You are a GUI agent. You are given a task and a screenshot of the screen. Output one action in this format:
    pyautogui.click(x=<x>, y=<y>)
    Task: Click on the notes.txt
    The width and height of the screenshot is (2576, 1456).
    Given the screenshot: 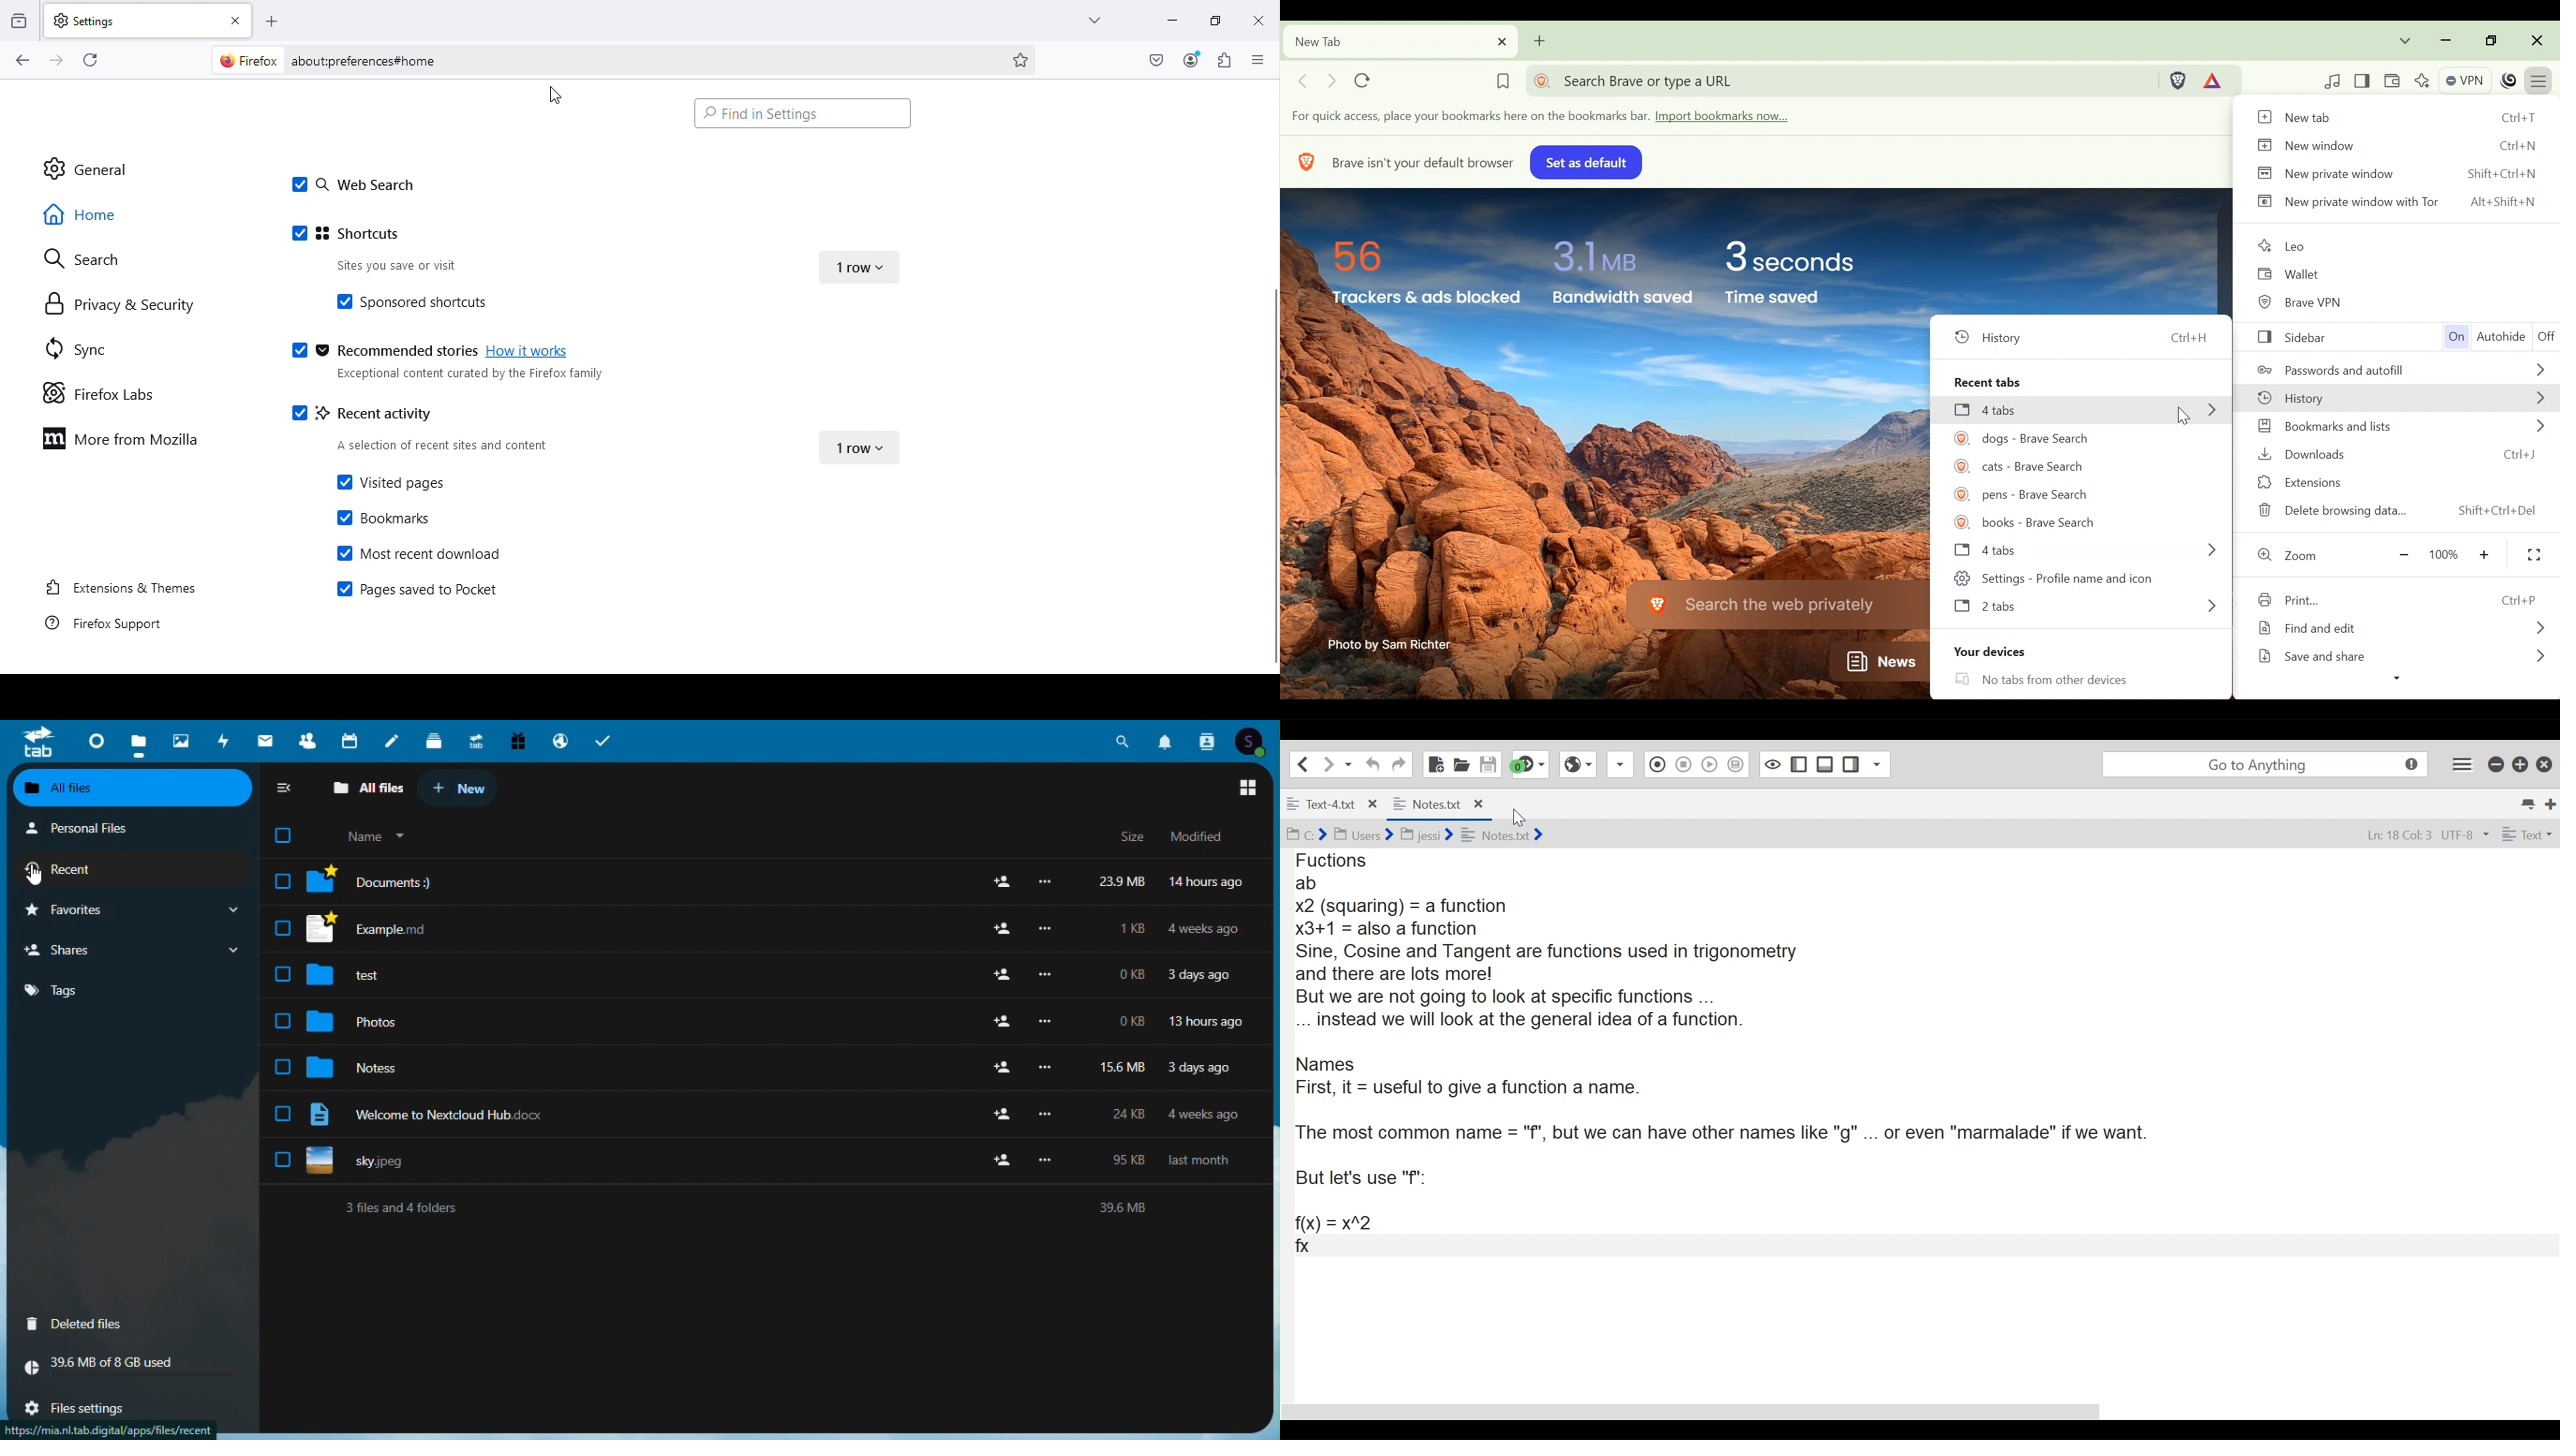 What is the action you would take?
    pyautogui.click(x=1503, y=834)
    